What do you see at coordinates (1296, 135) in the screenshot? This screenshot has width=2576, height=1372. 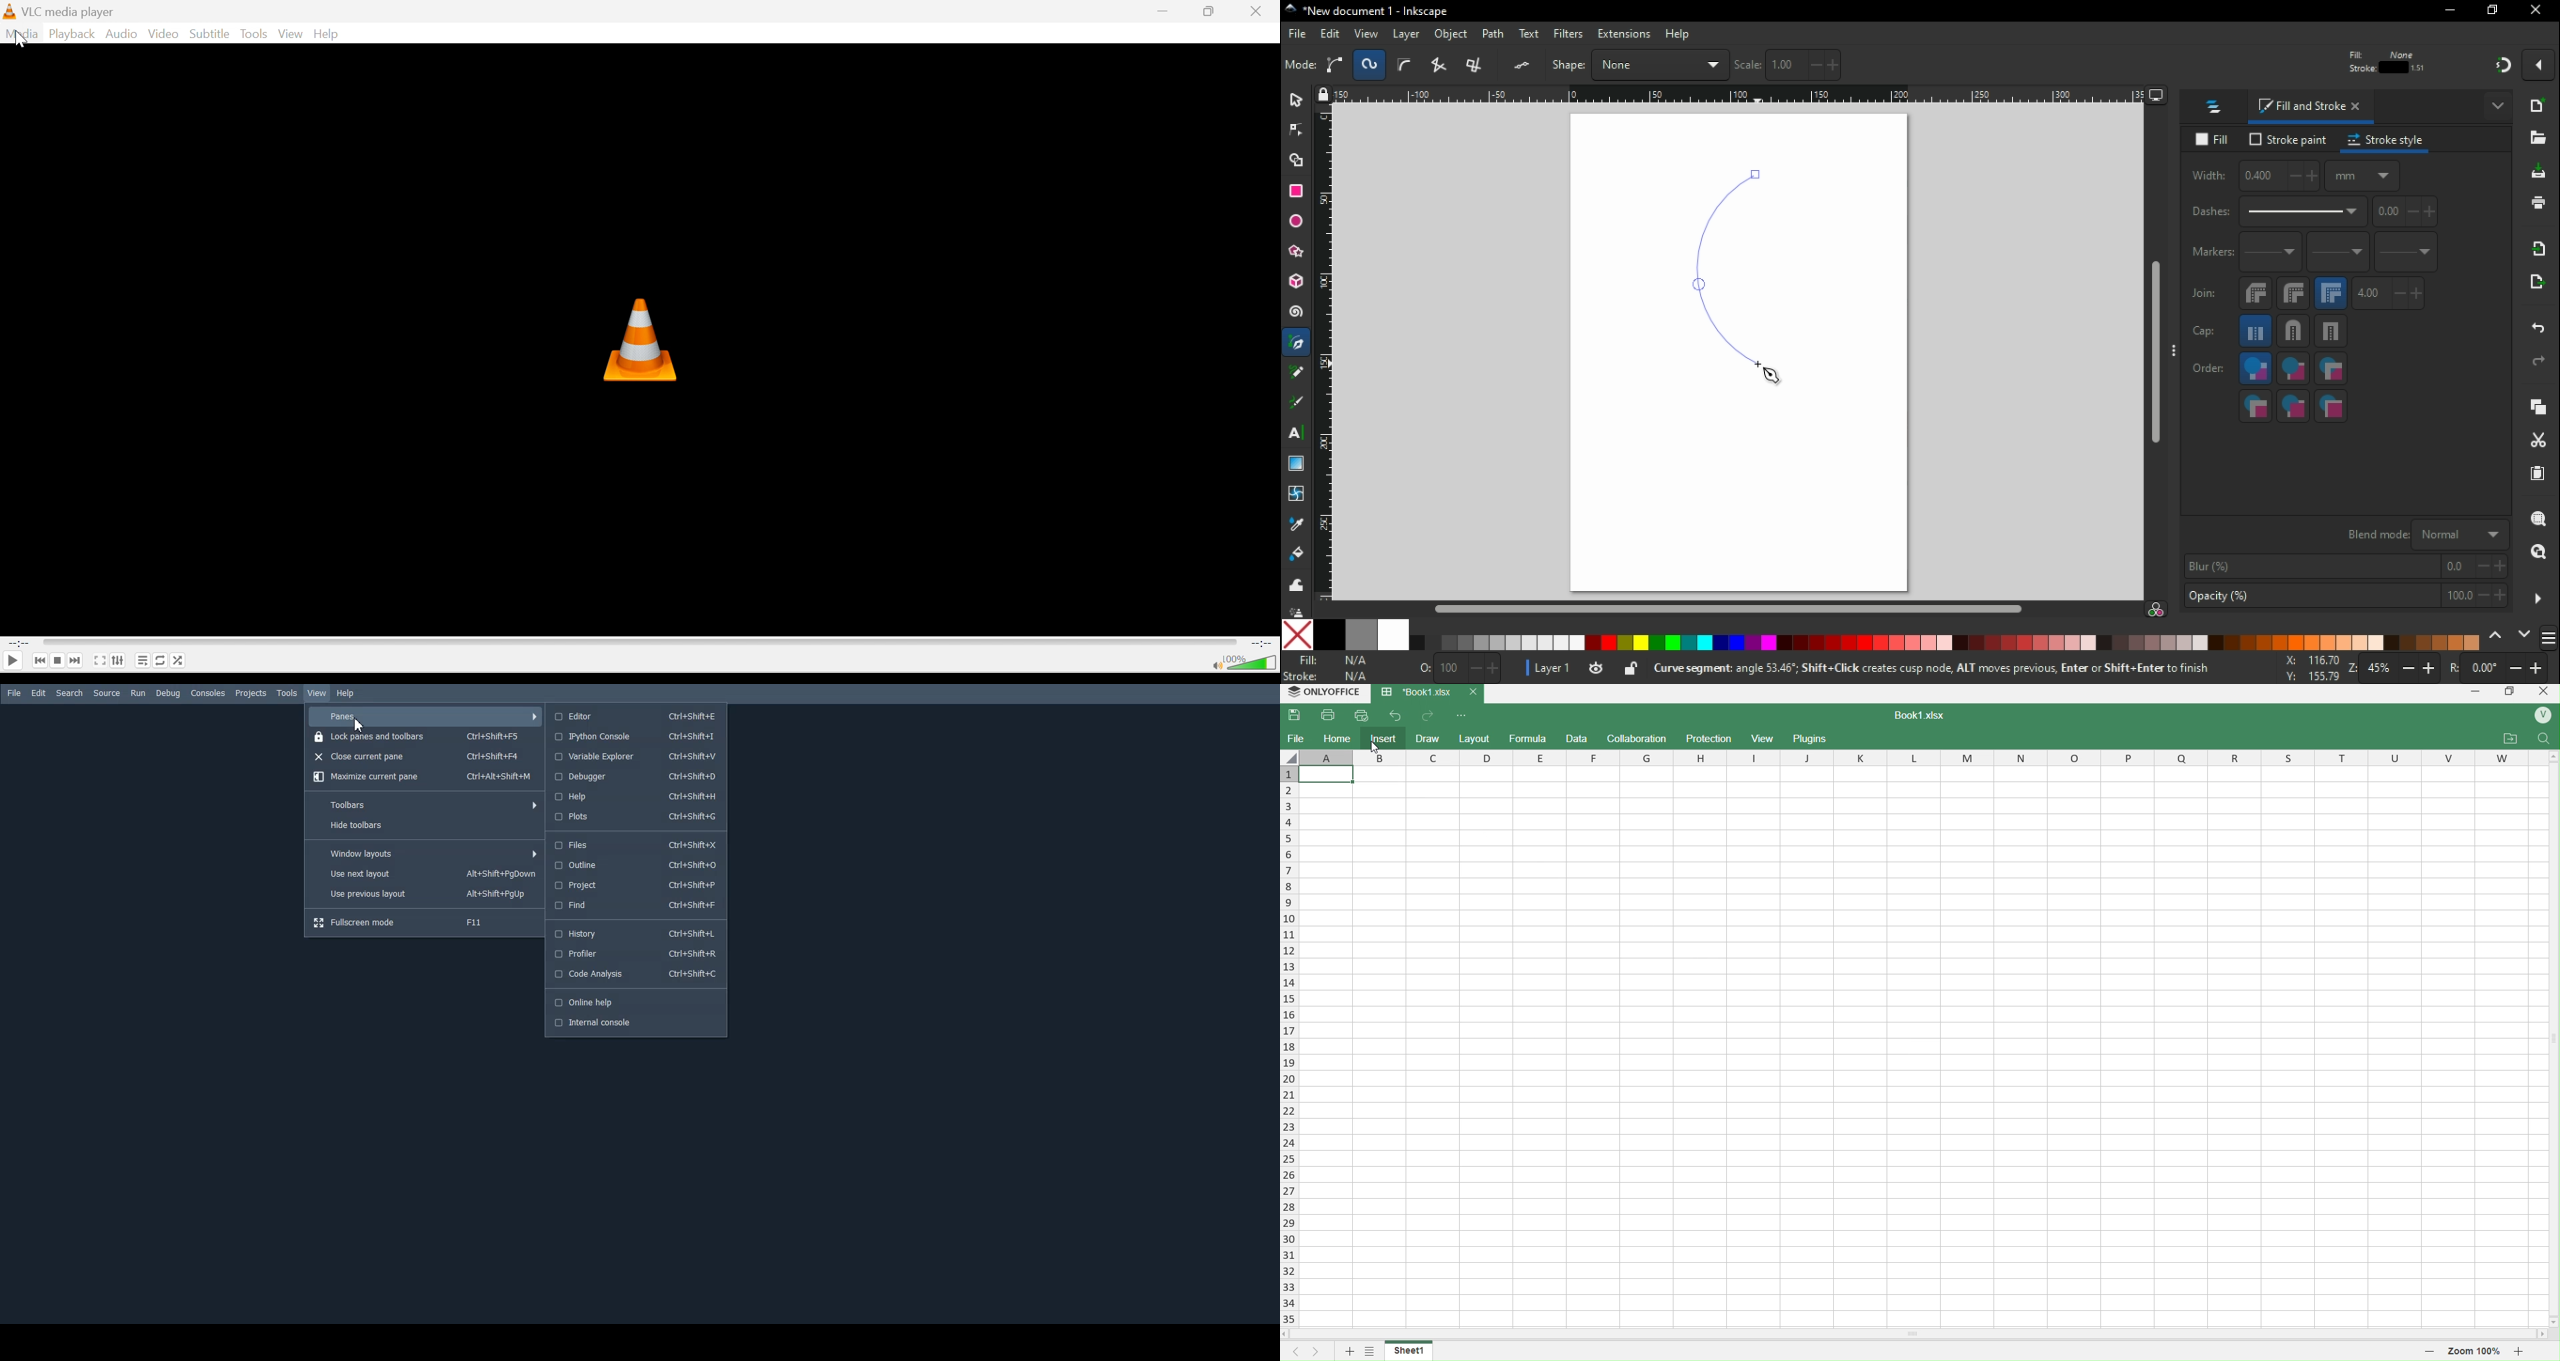 I see `node tool` at bounding box center [1296, 135].